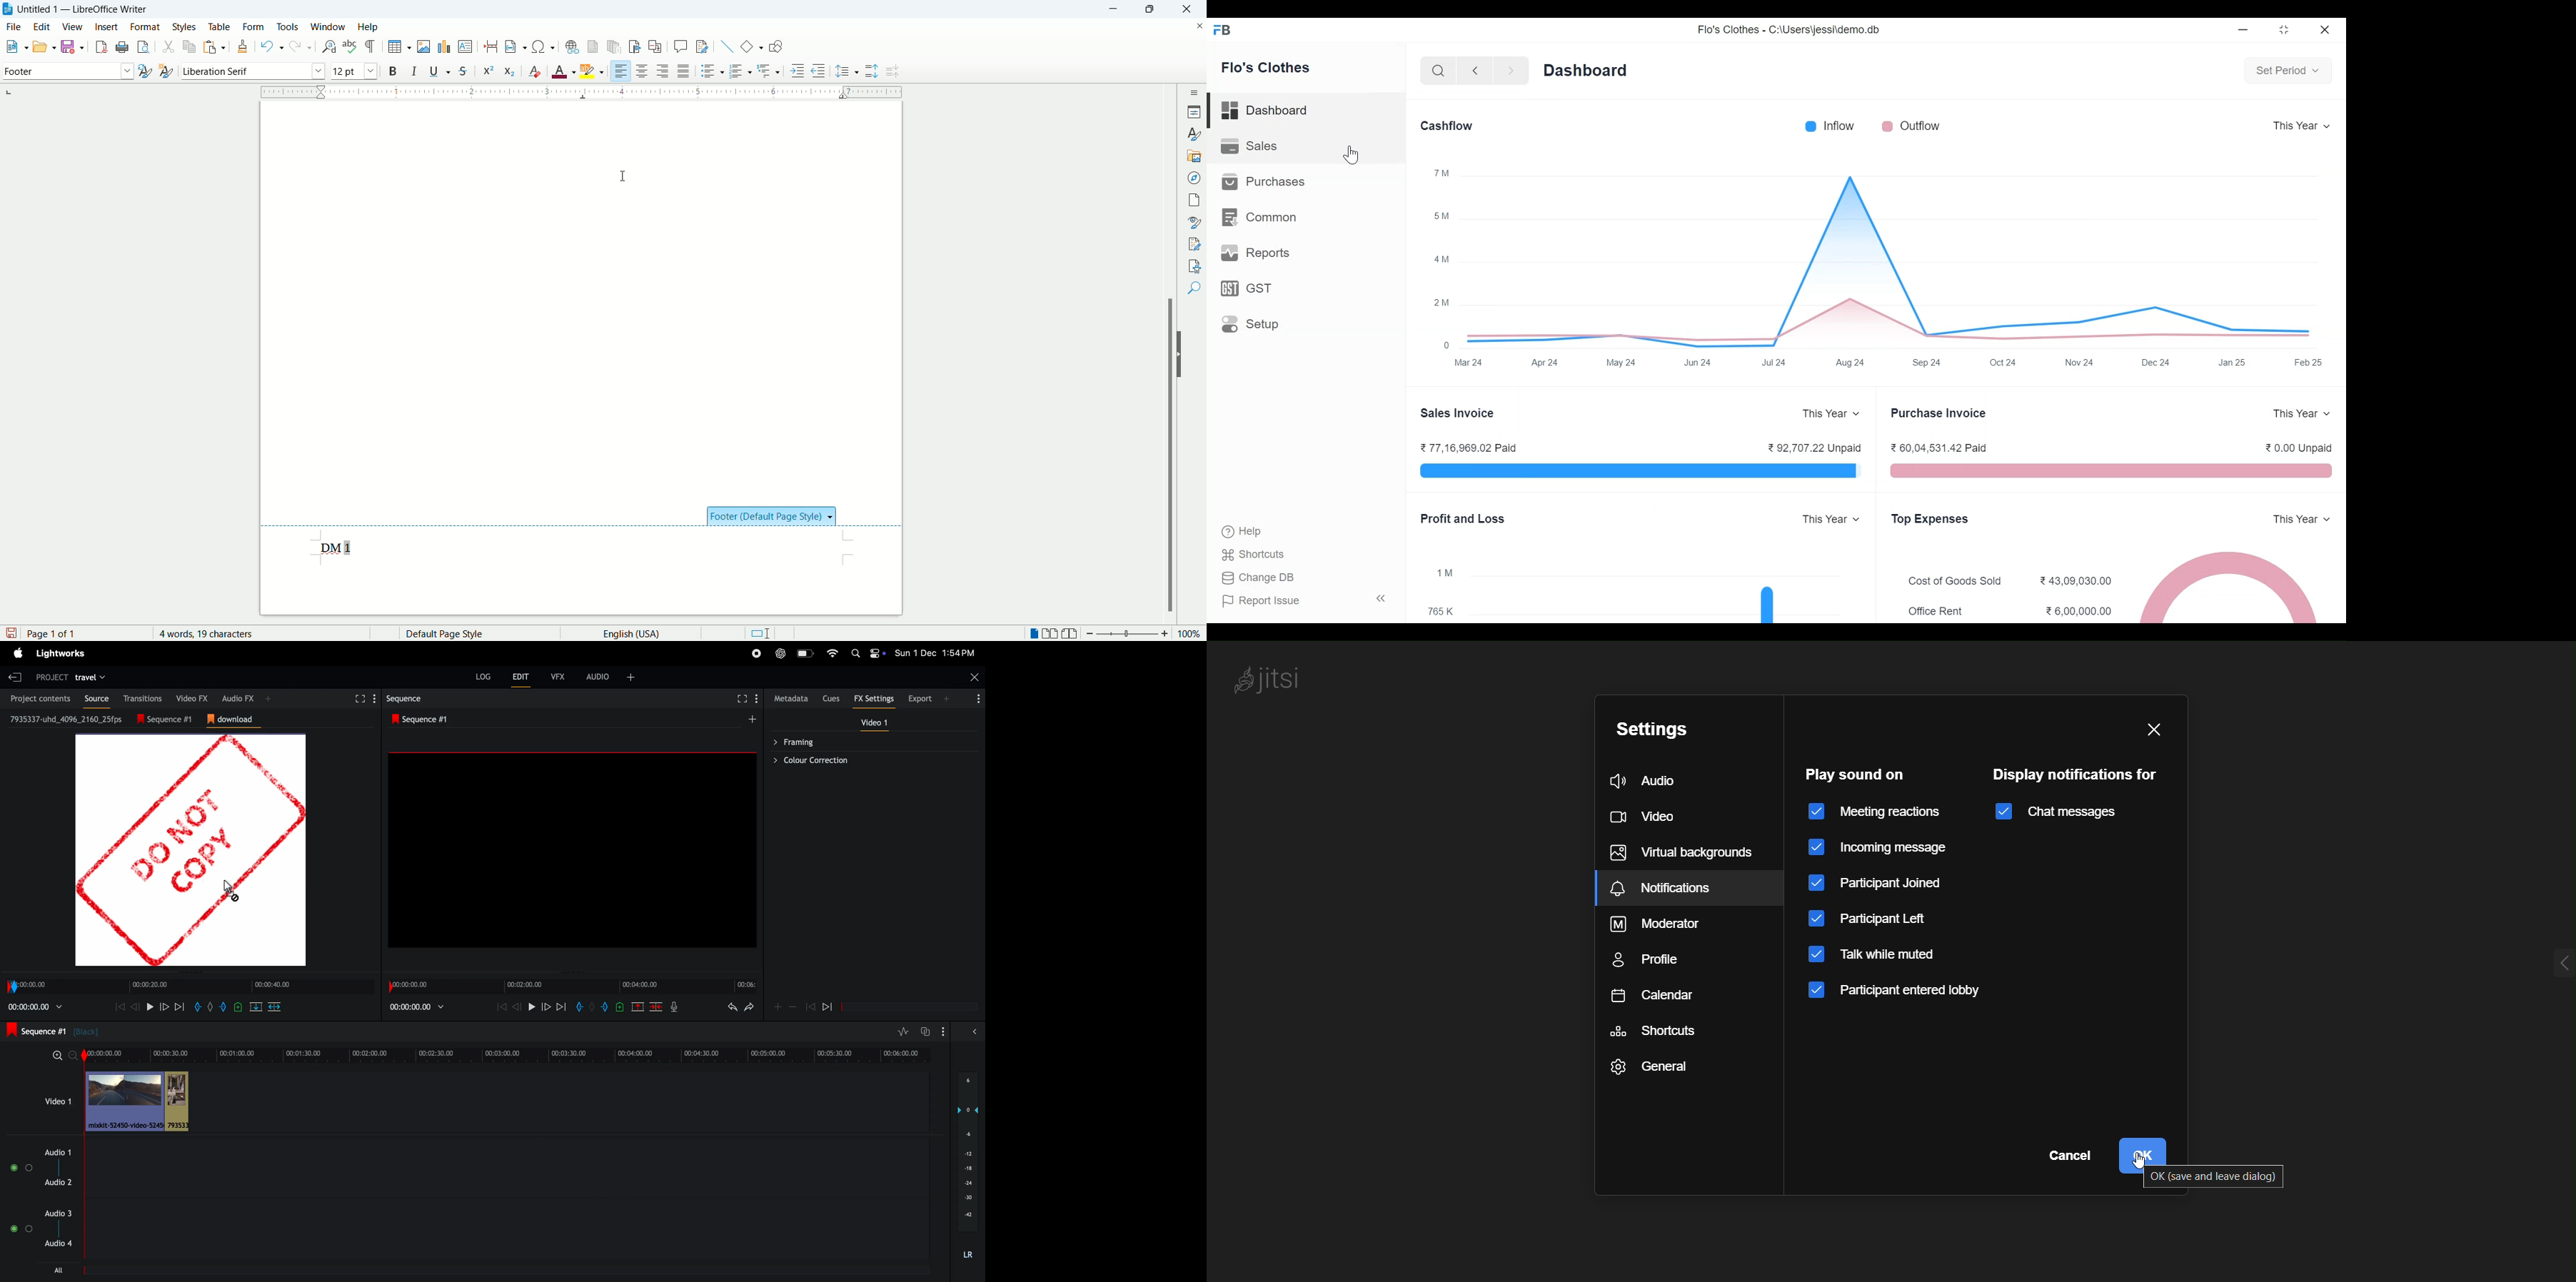  I want to click on pause, so click(150, 1007).